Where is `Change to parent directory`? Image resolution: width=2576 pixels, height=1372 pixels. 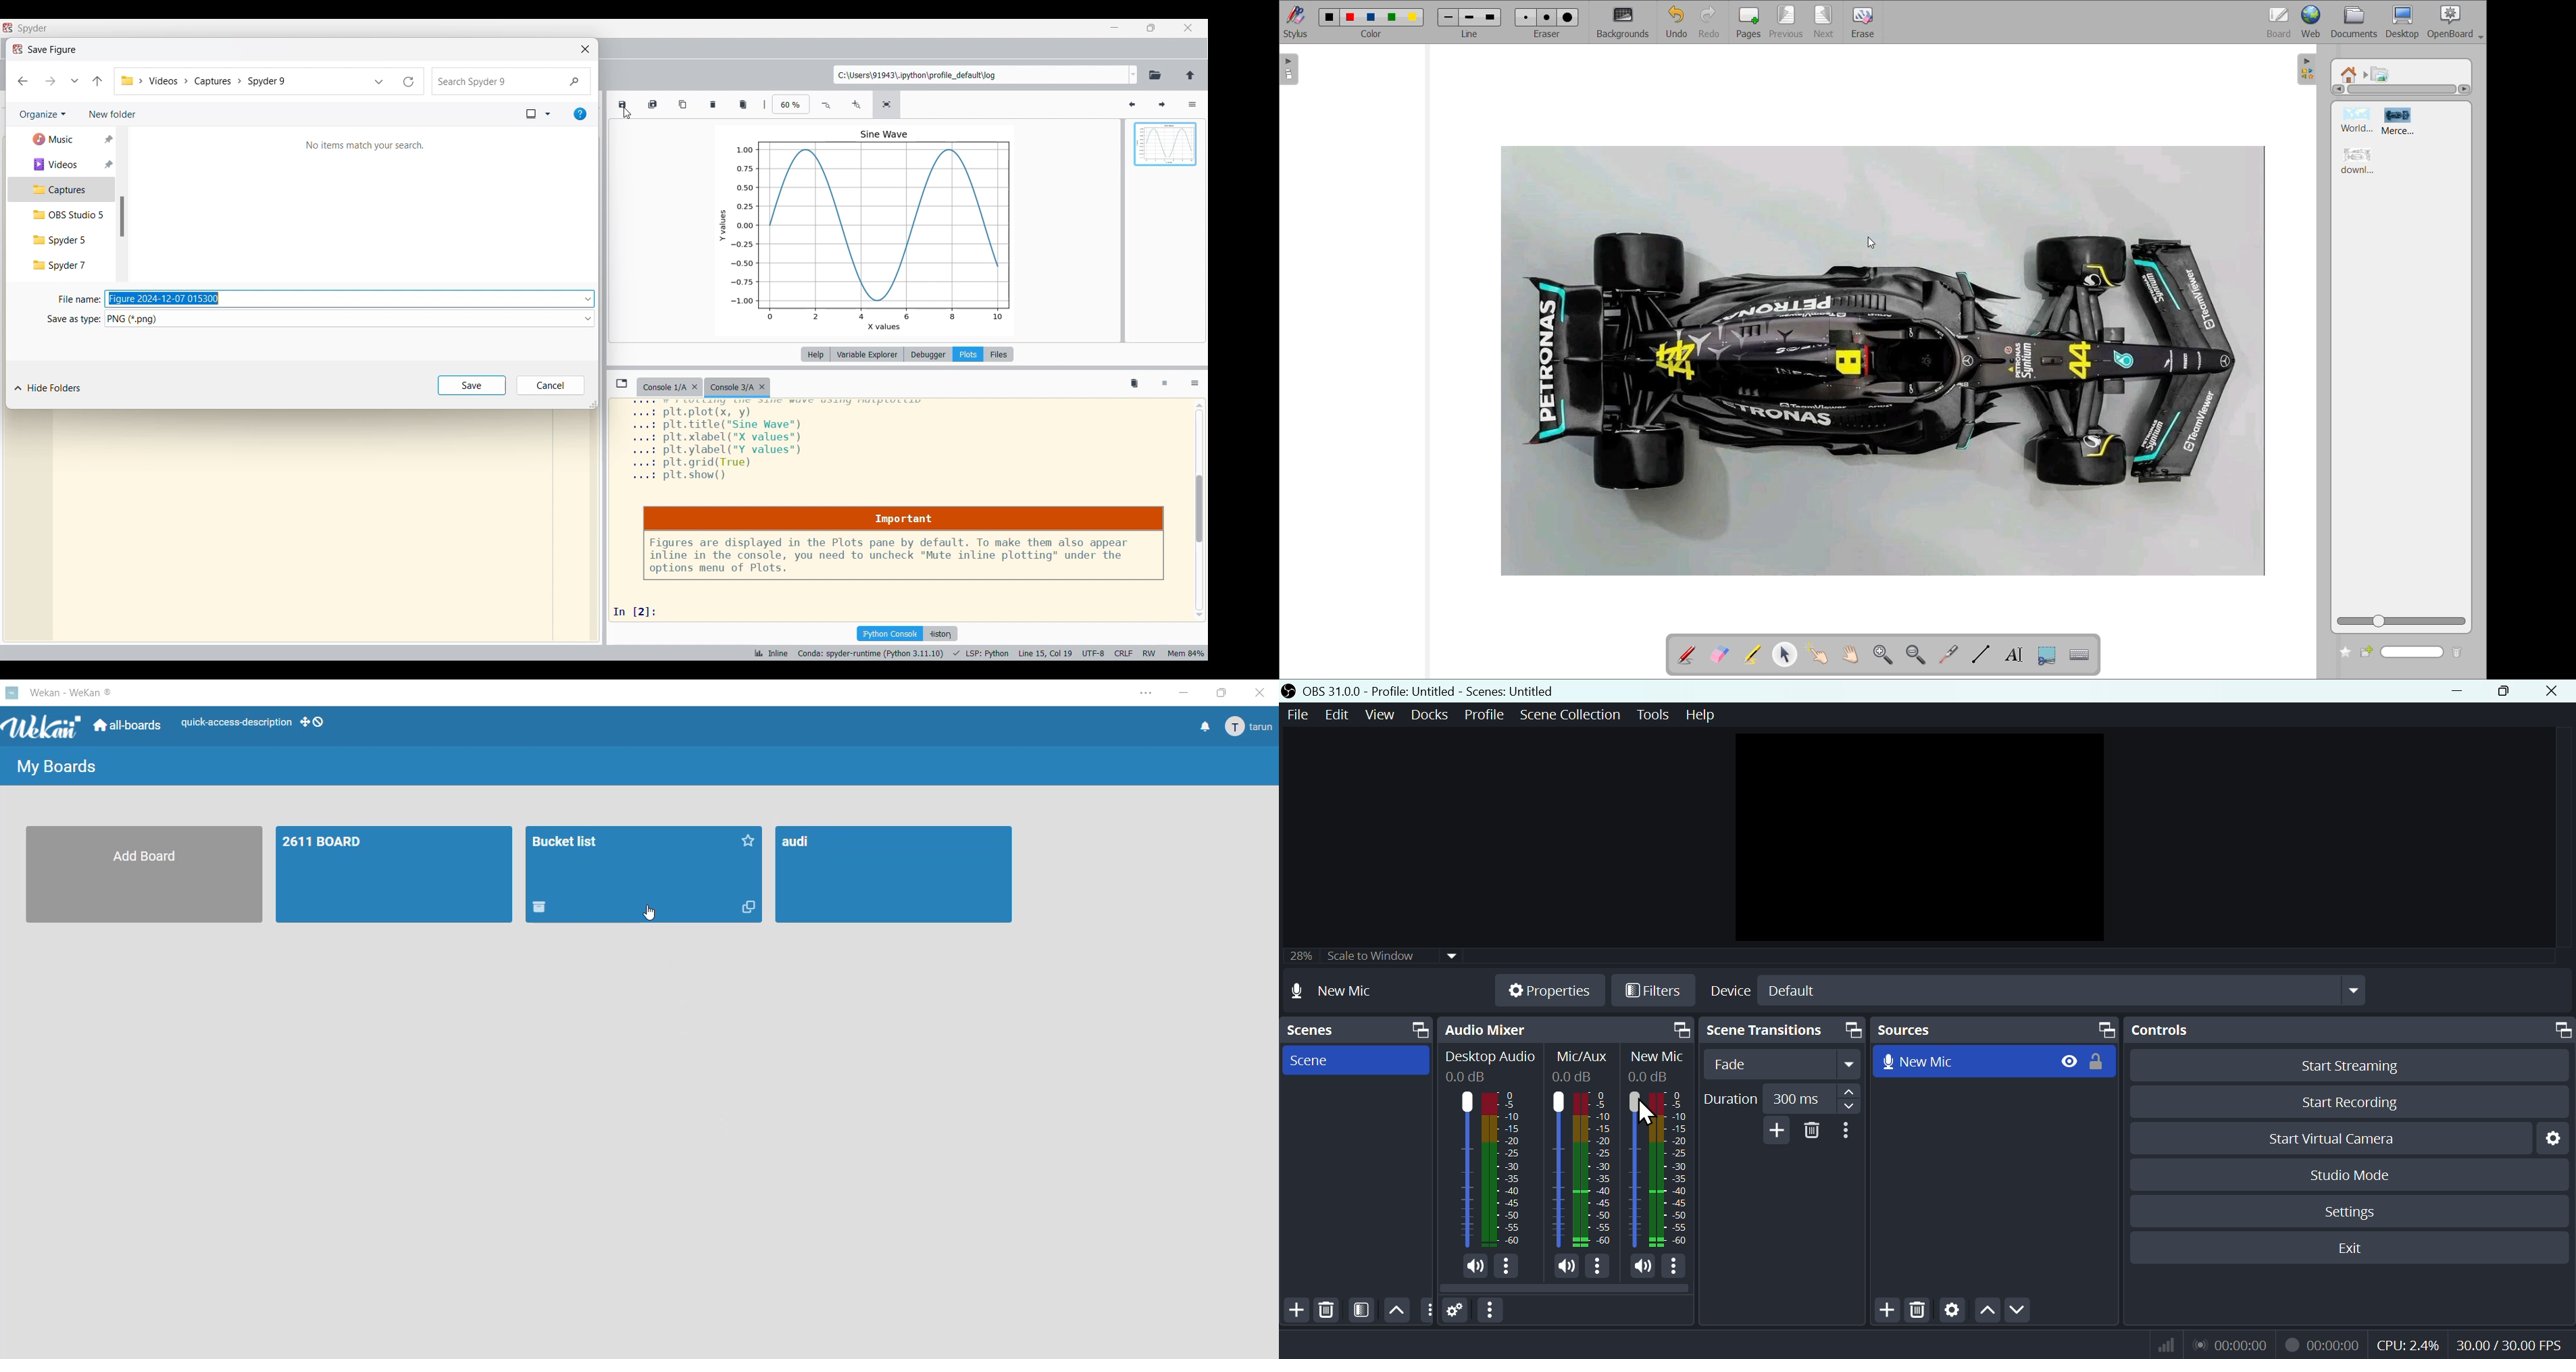
Change to parent directory is located at coordinates (1191, 75).